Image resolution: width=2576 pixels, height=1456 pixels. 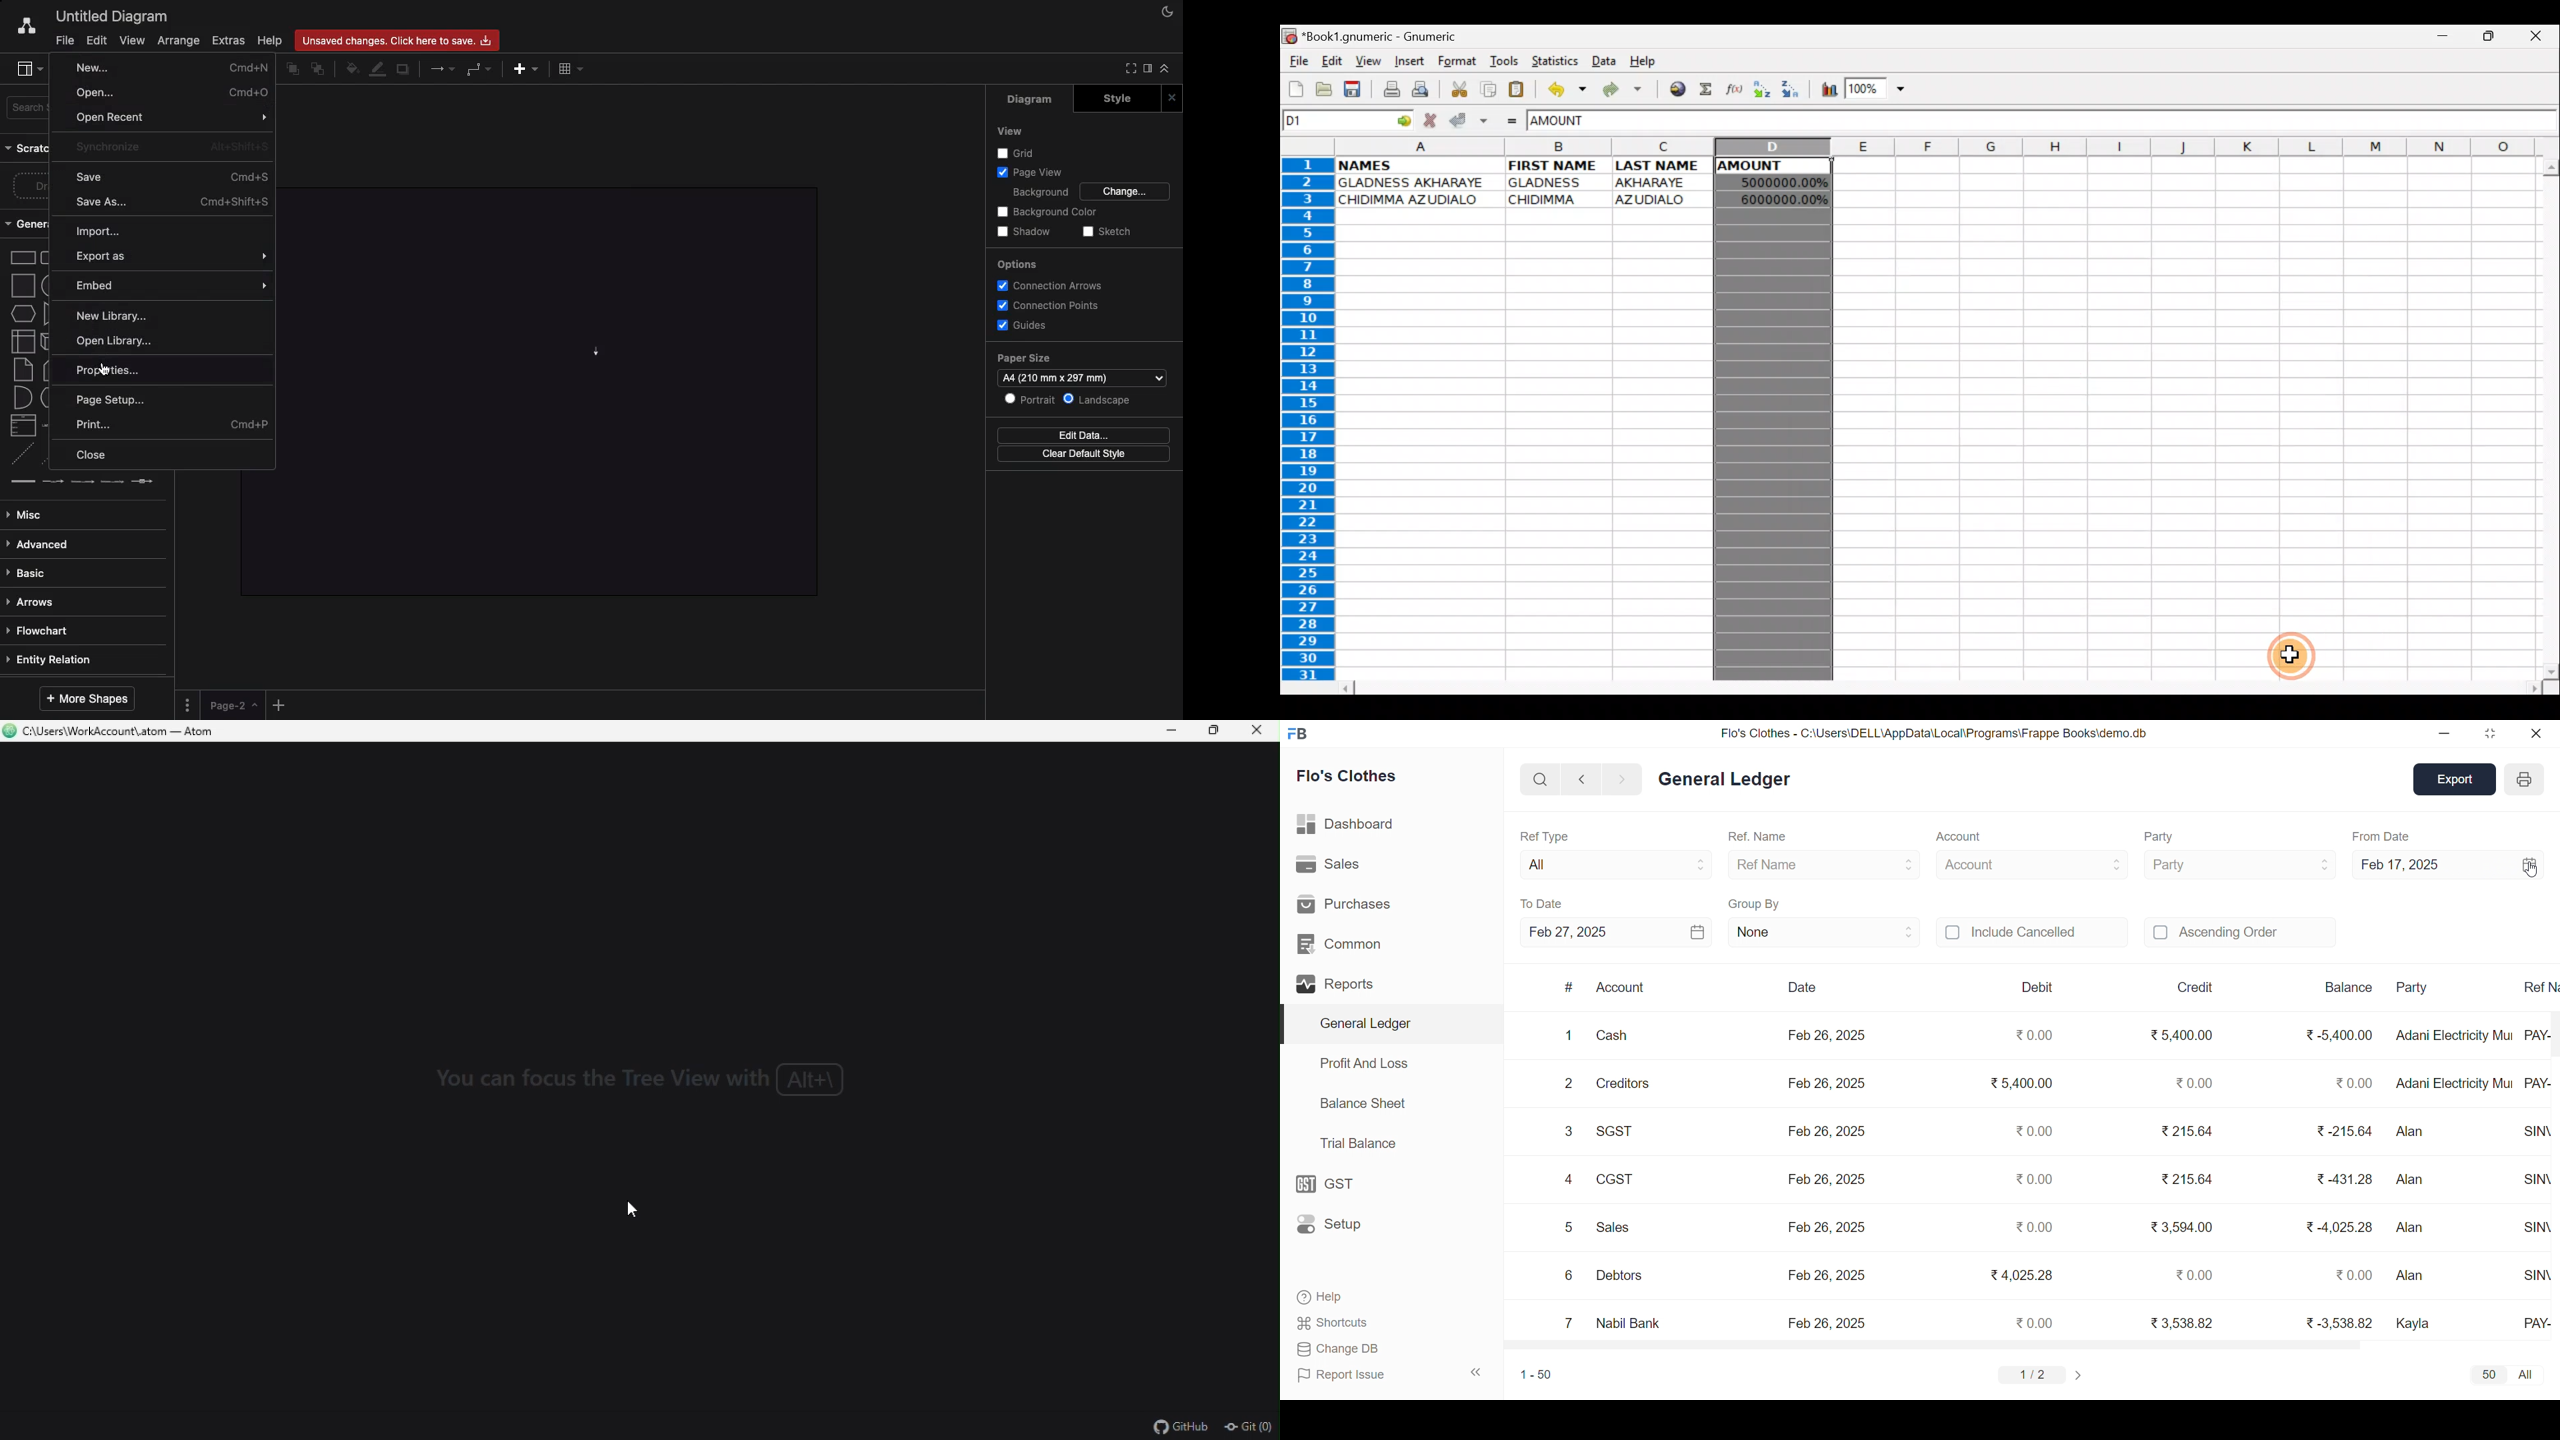 I want to click on Debtors, so click(x=1625, y=1275).